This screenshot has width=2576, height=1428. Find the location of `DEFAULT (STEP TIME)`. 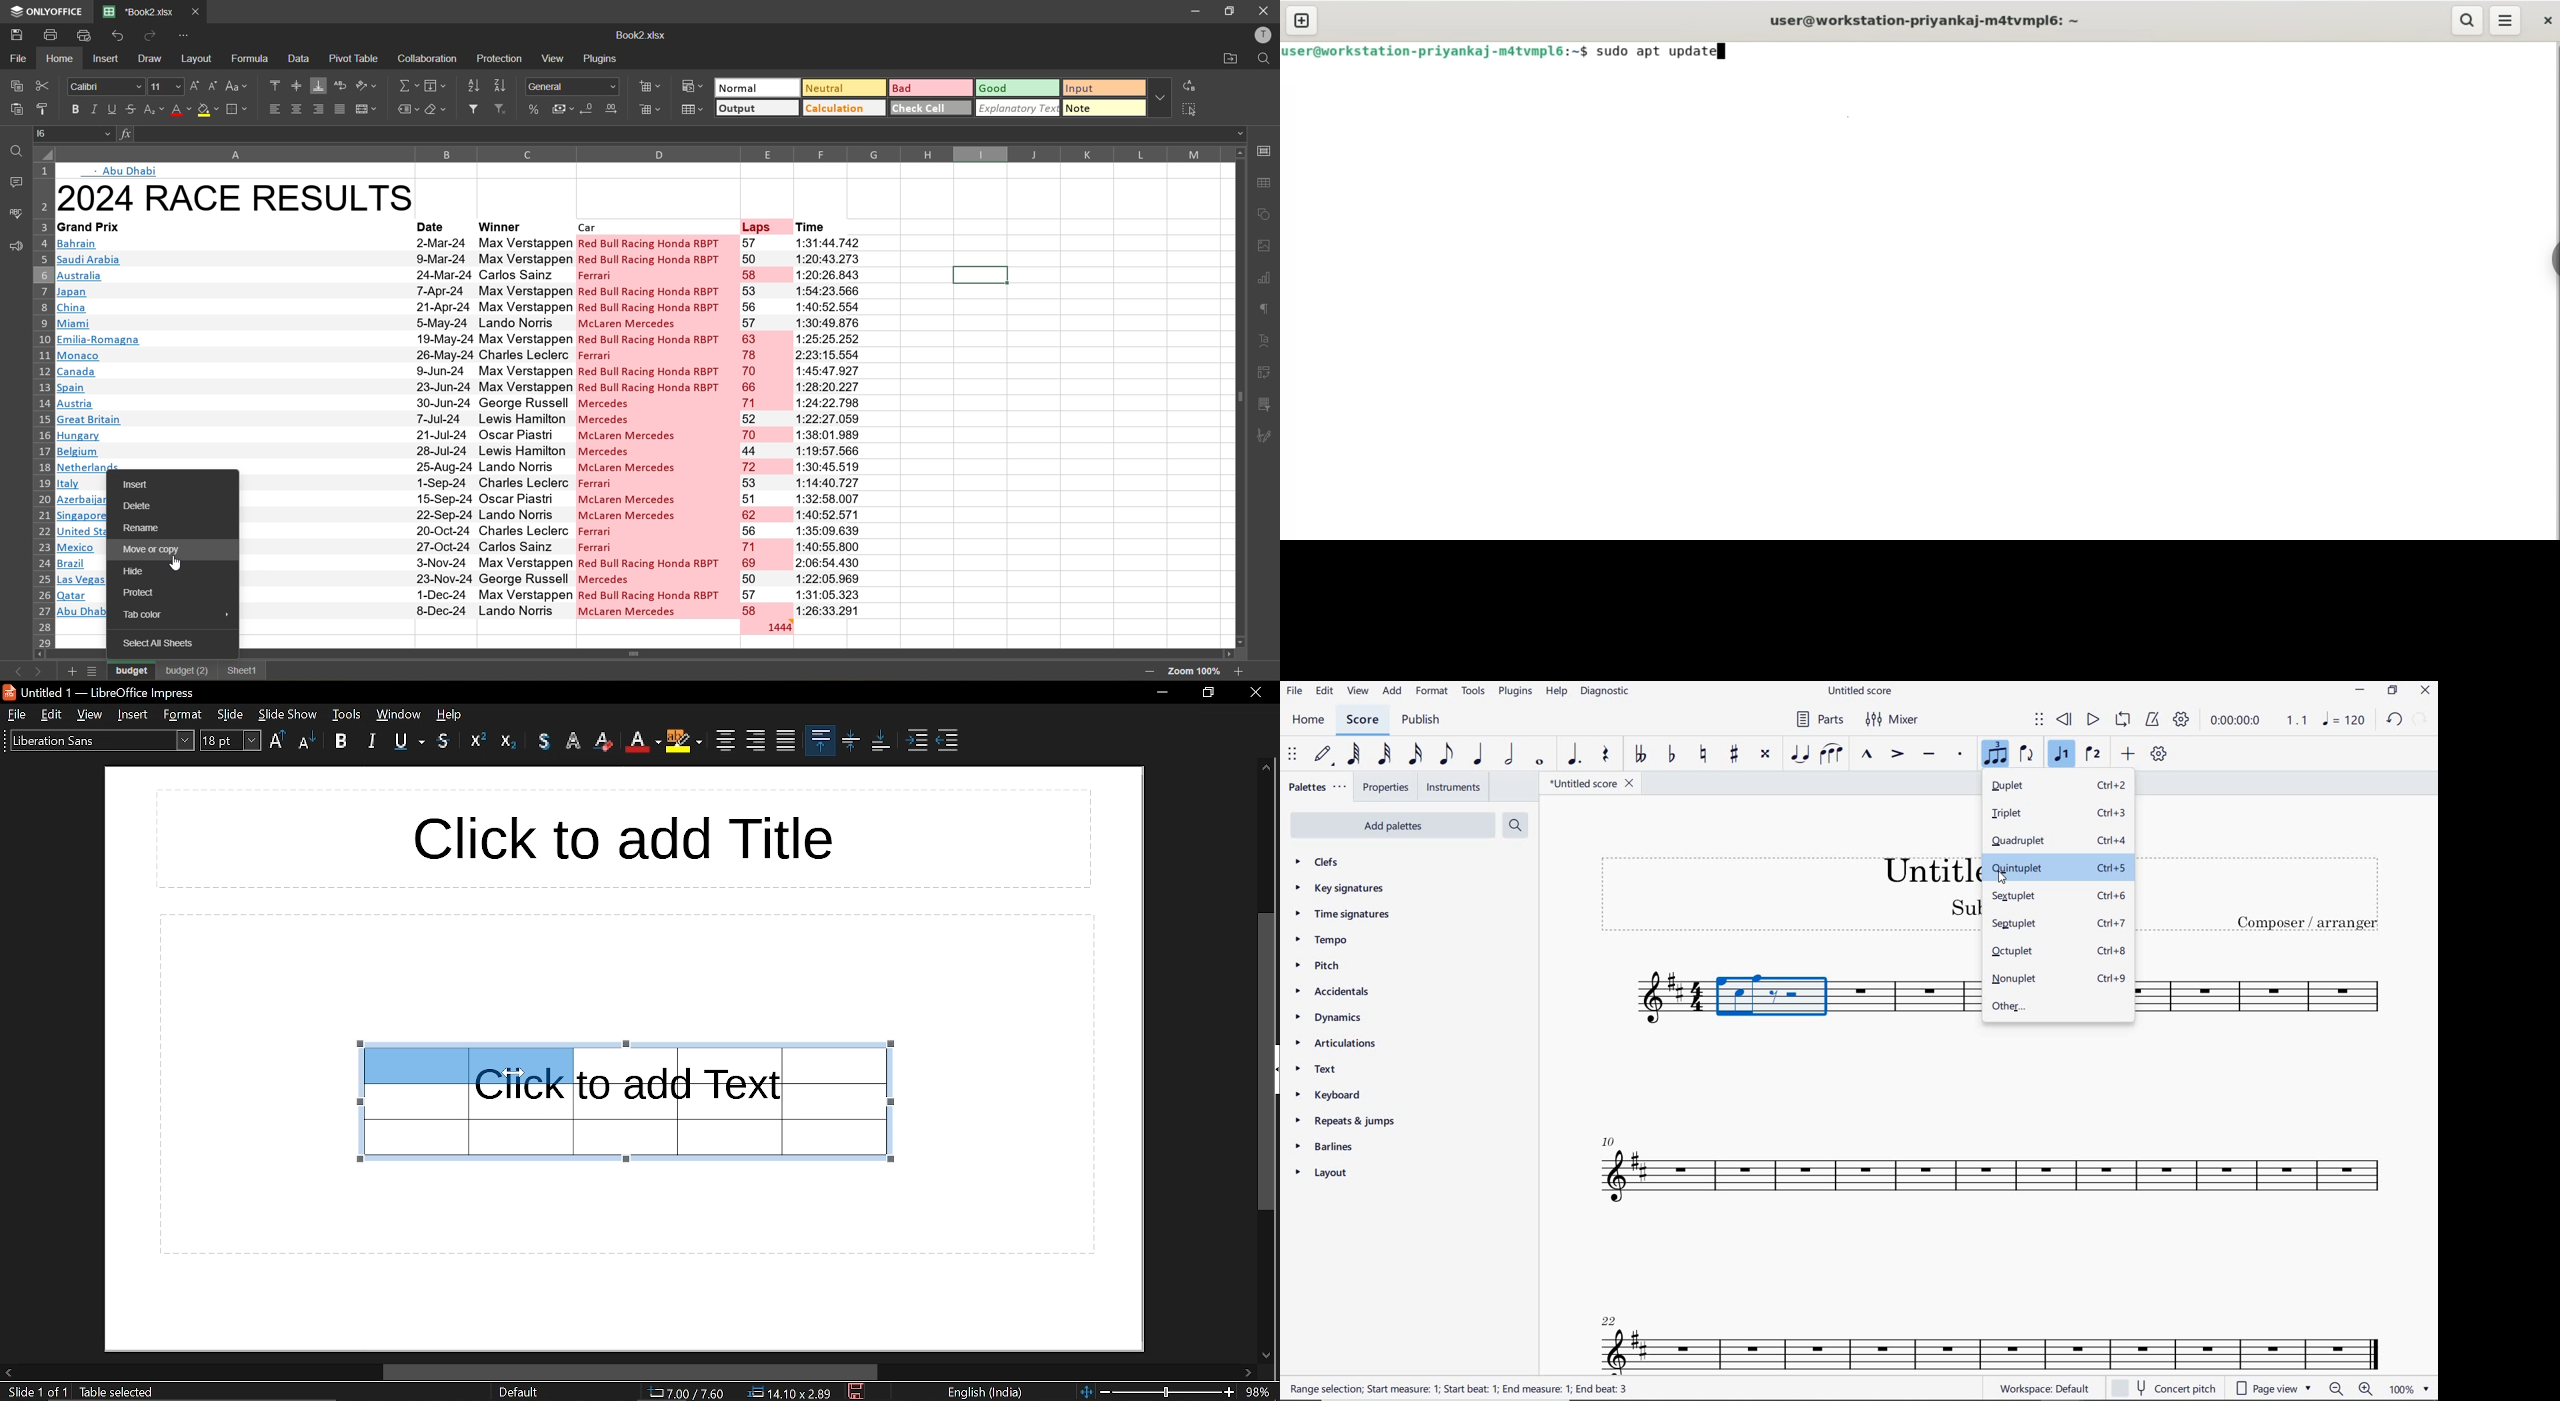

DEFAULT (STEP TIME) is located at coordinates (1323, 755).